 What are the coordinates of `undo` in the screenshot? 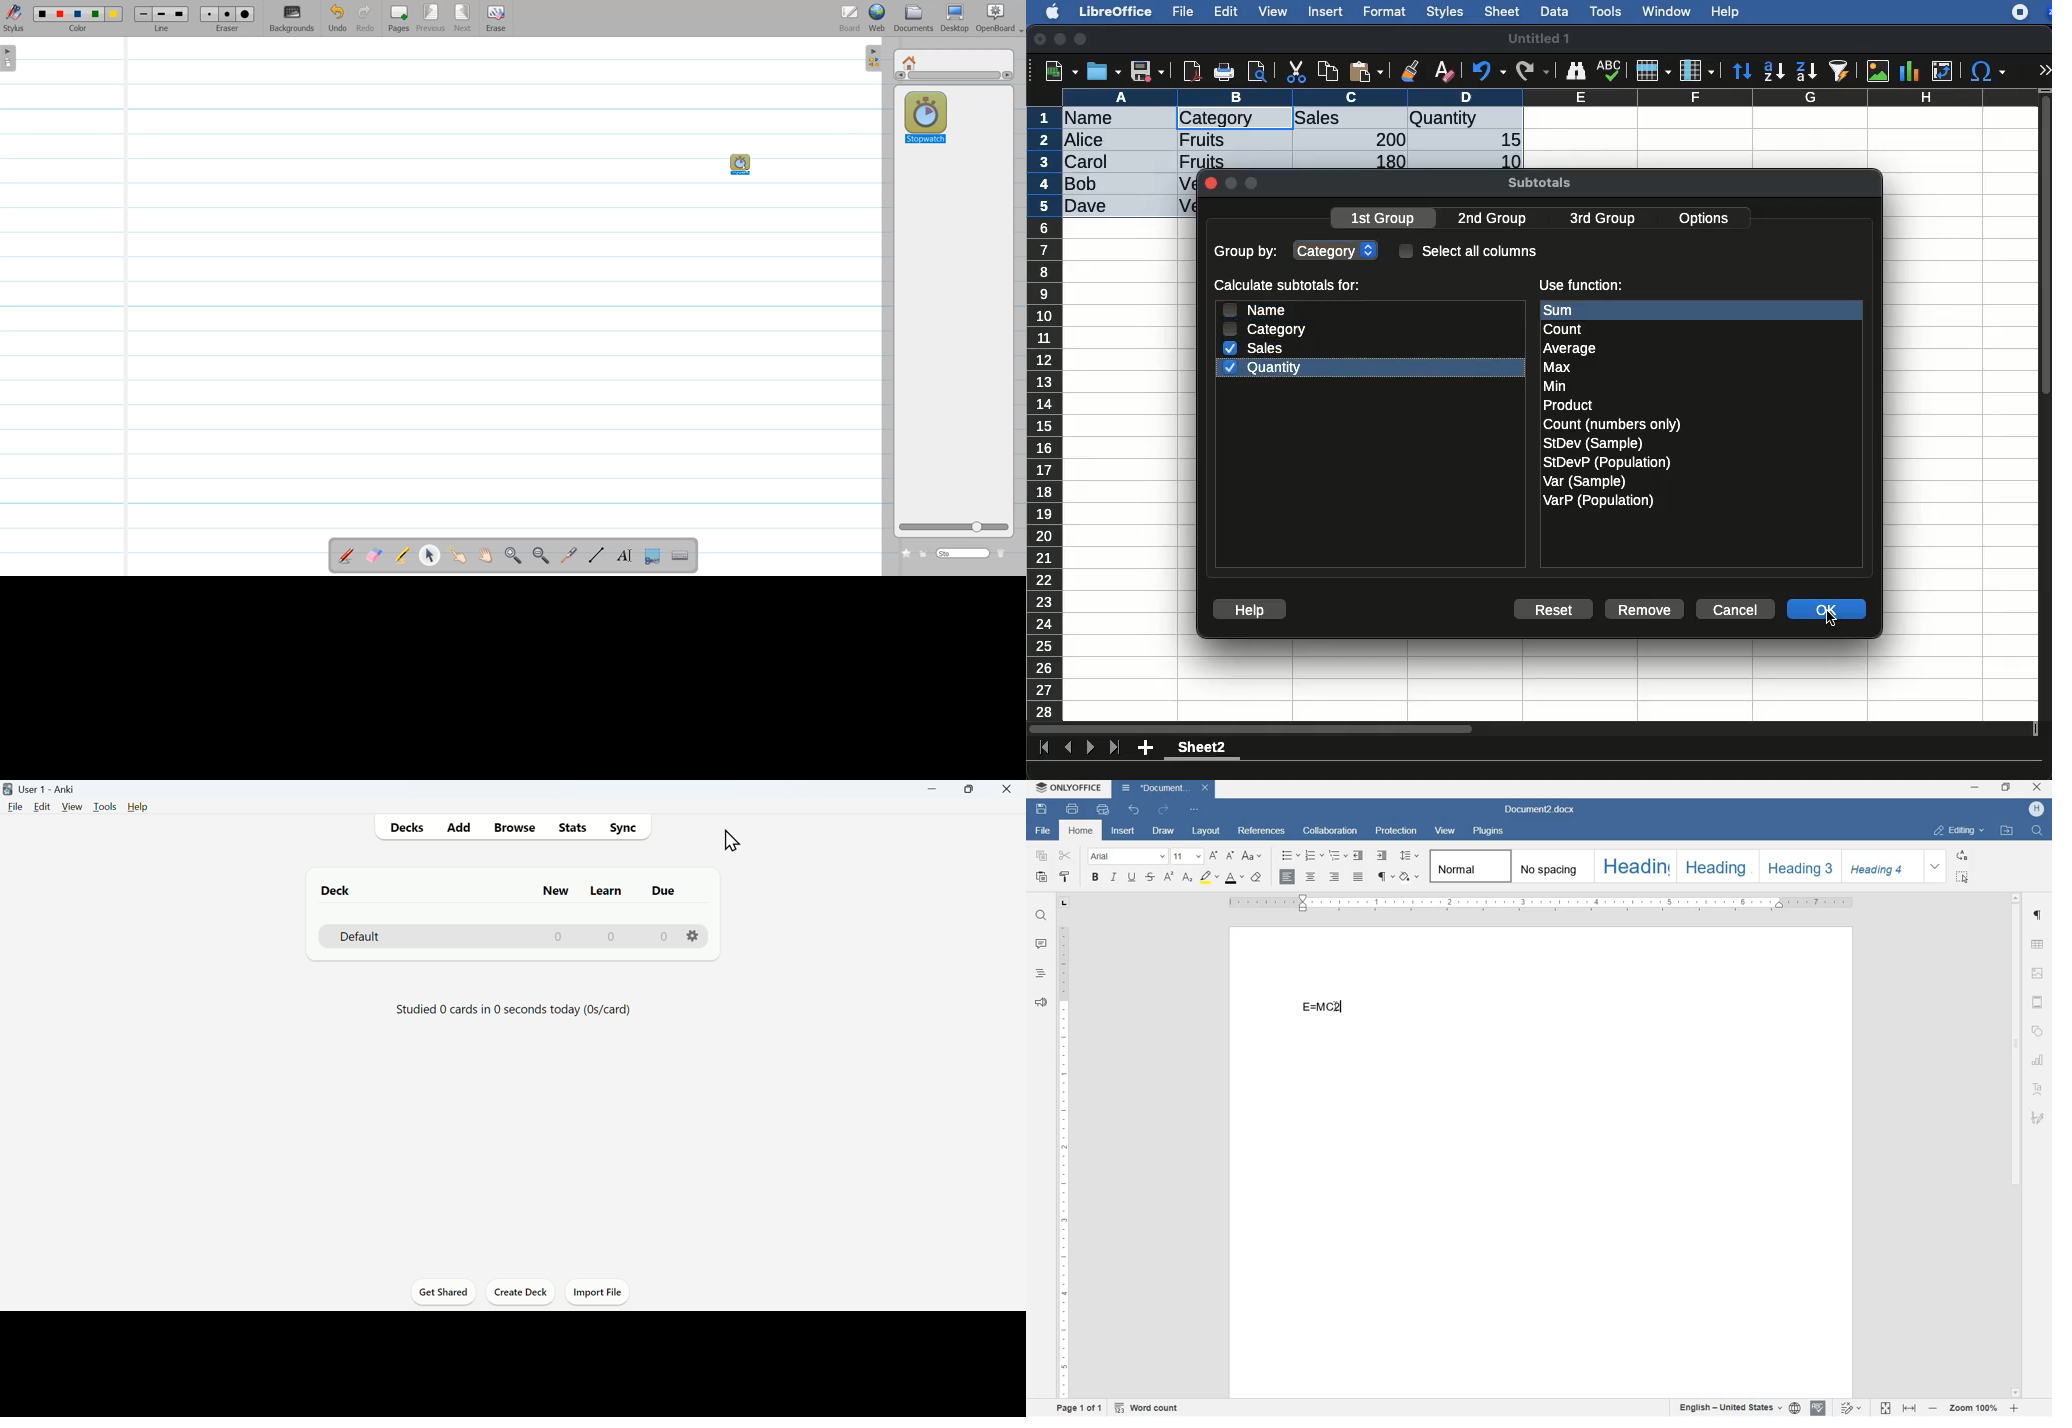 It's located at (1135, 813).